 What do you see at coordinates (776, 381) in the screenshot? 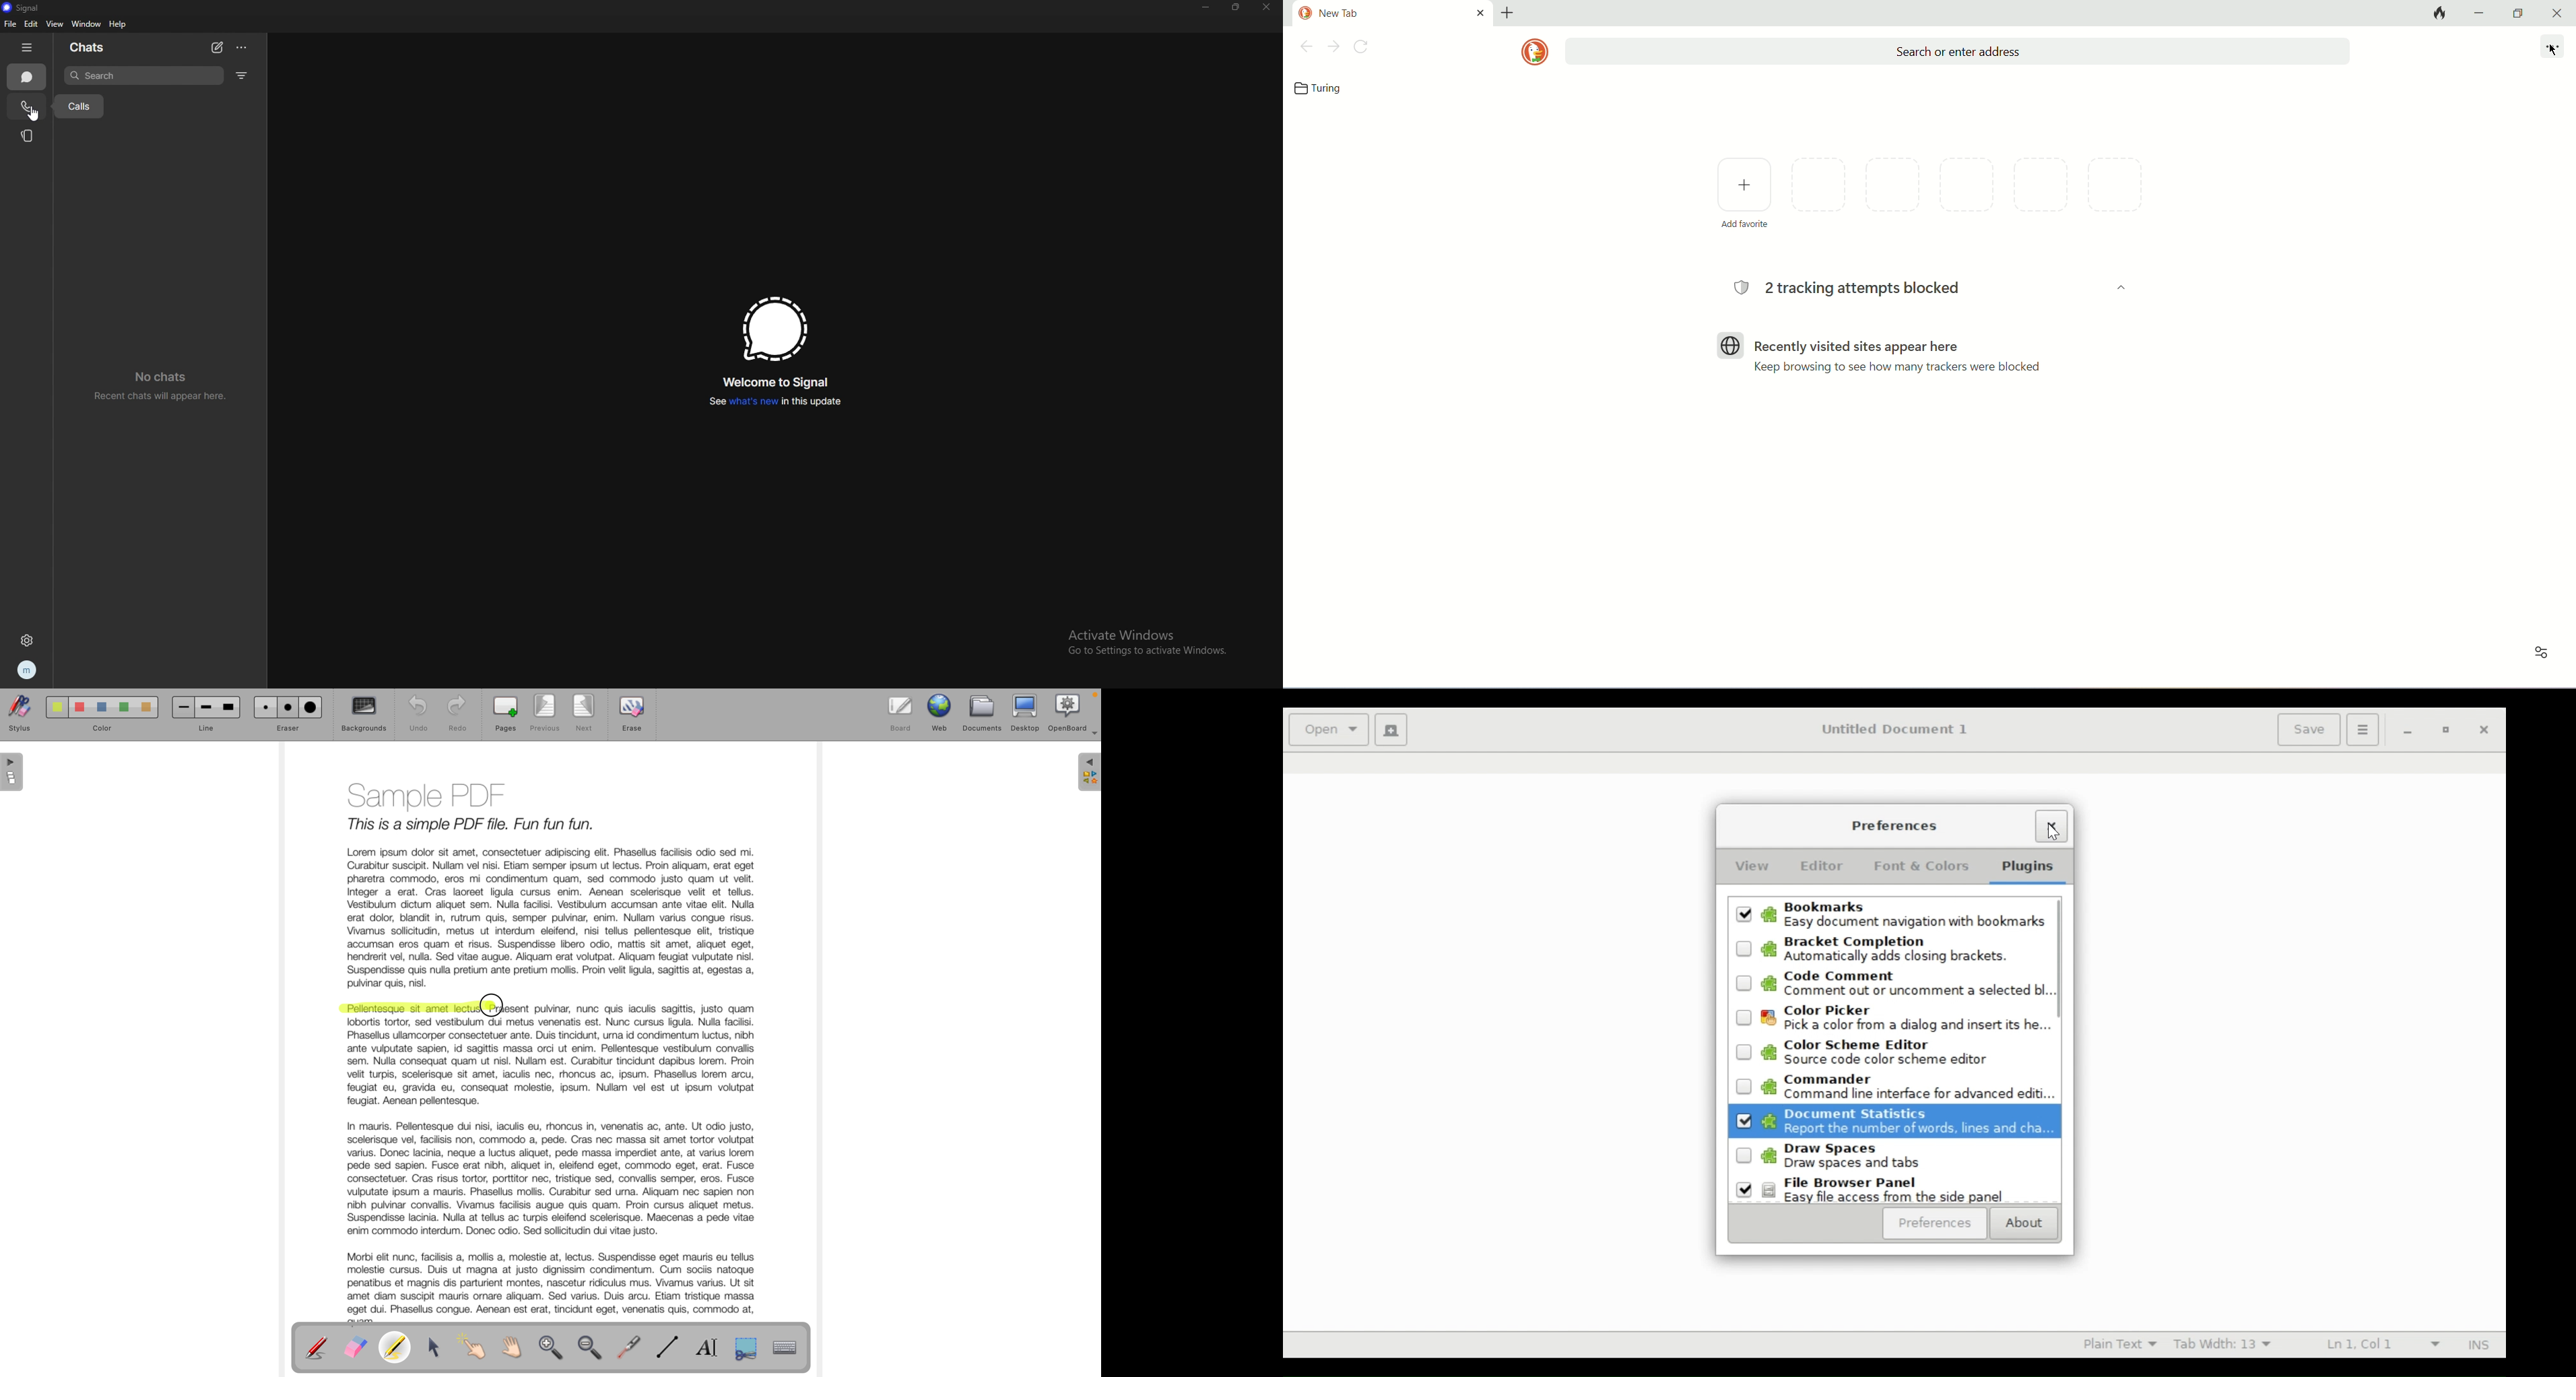
I see `welcome` at bounding box center [776, 381].